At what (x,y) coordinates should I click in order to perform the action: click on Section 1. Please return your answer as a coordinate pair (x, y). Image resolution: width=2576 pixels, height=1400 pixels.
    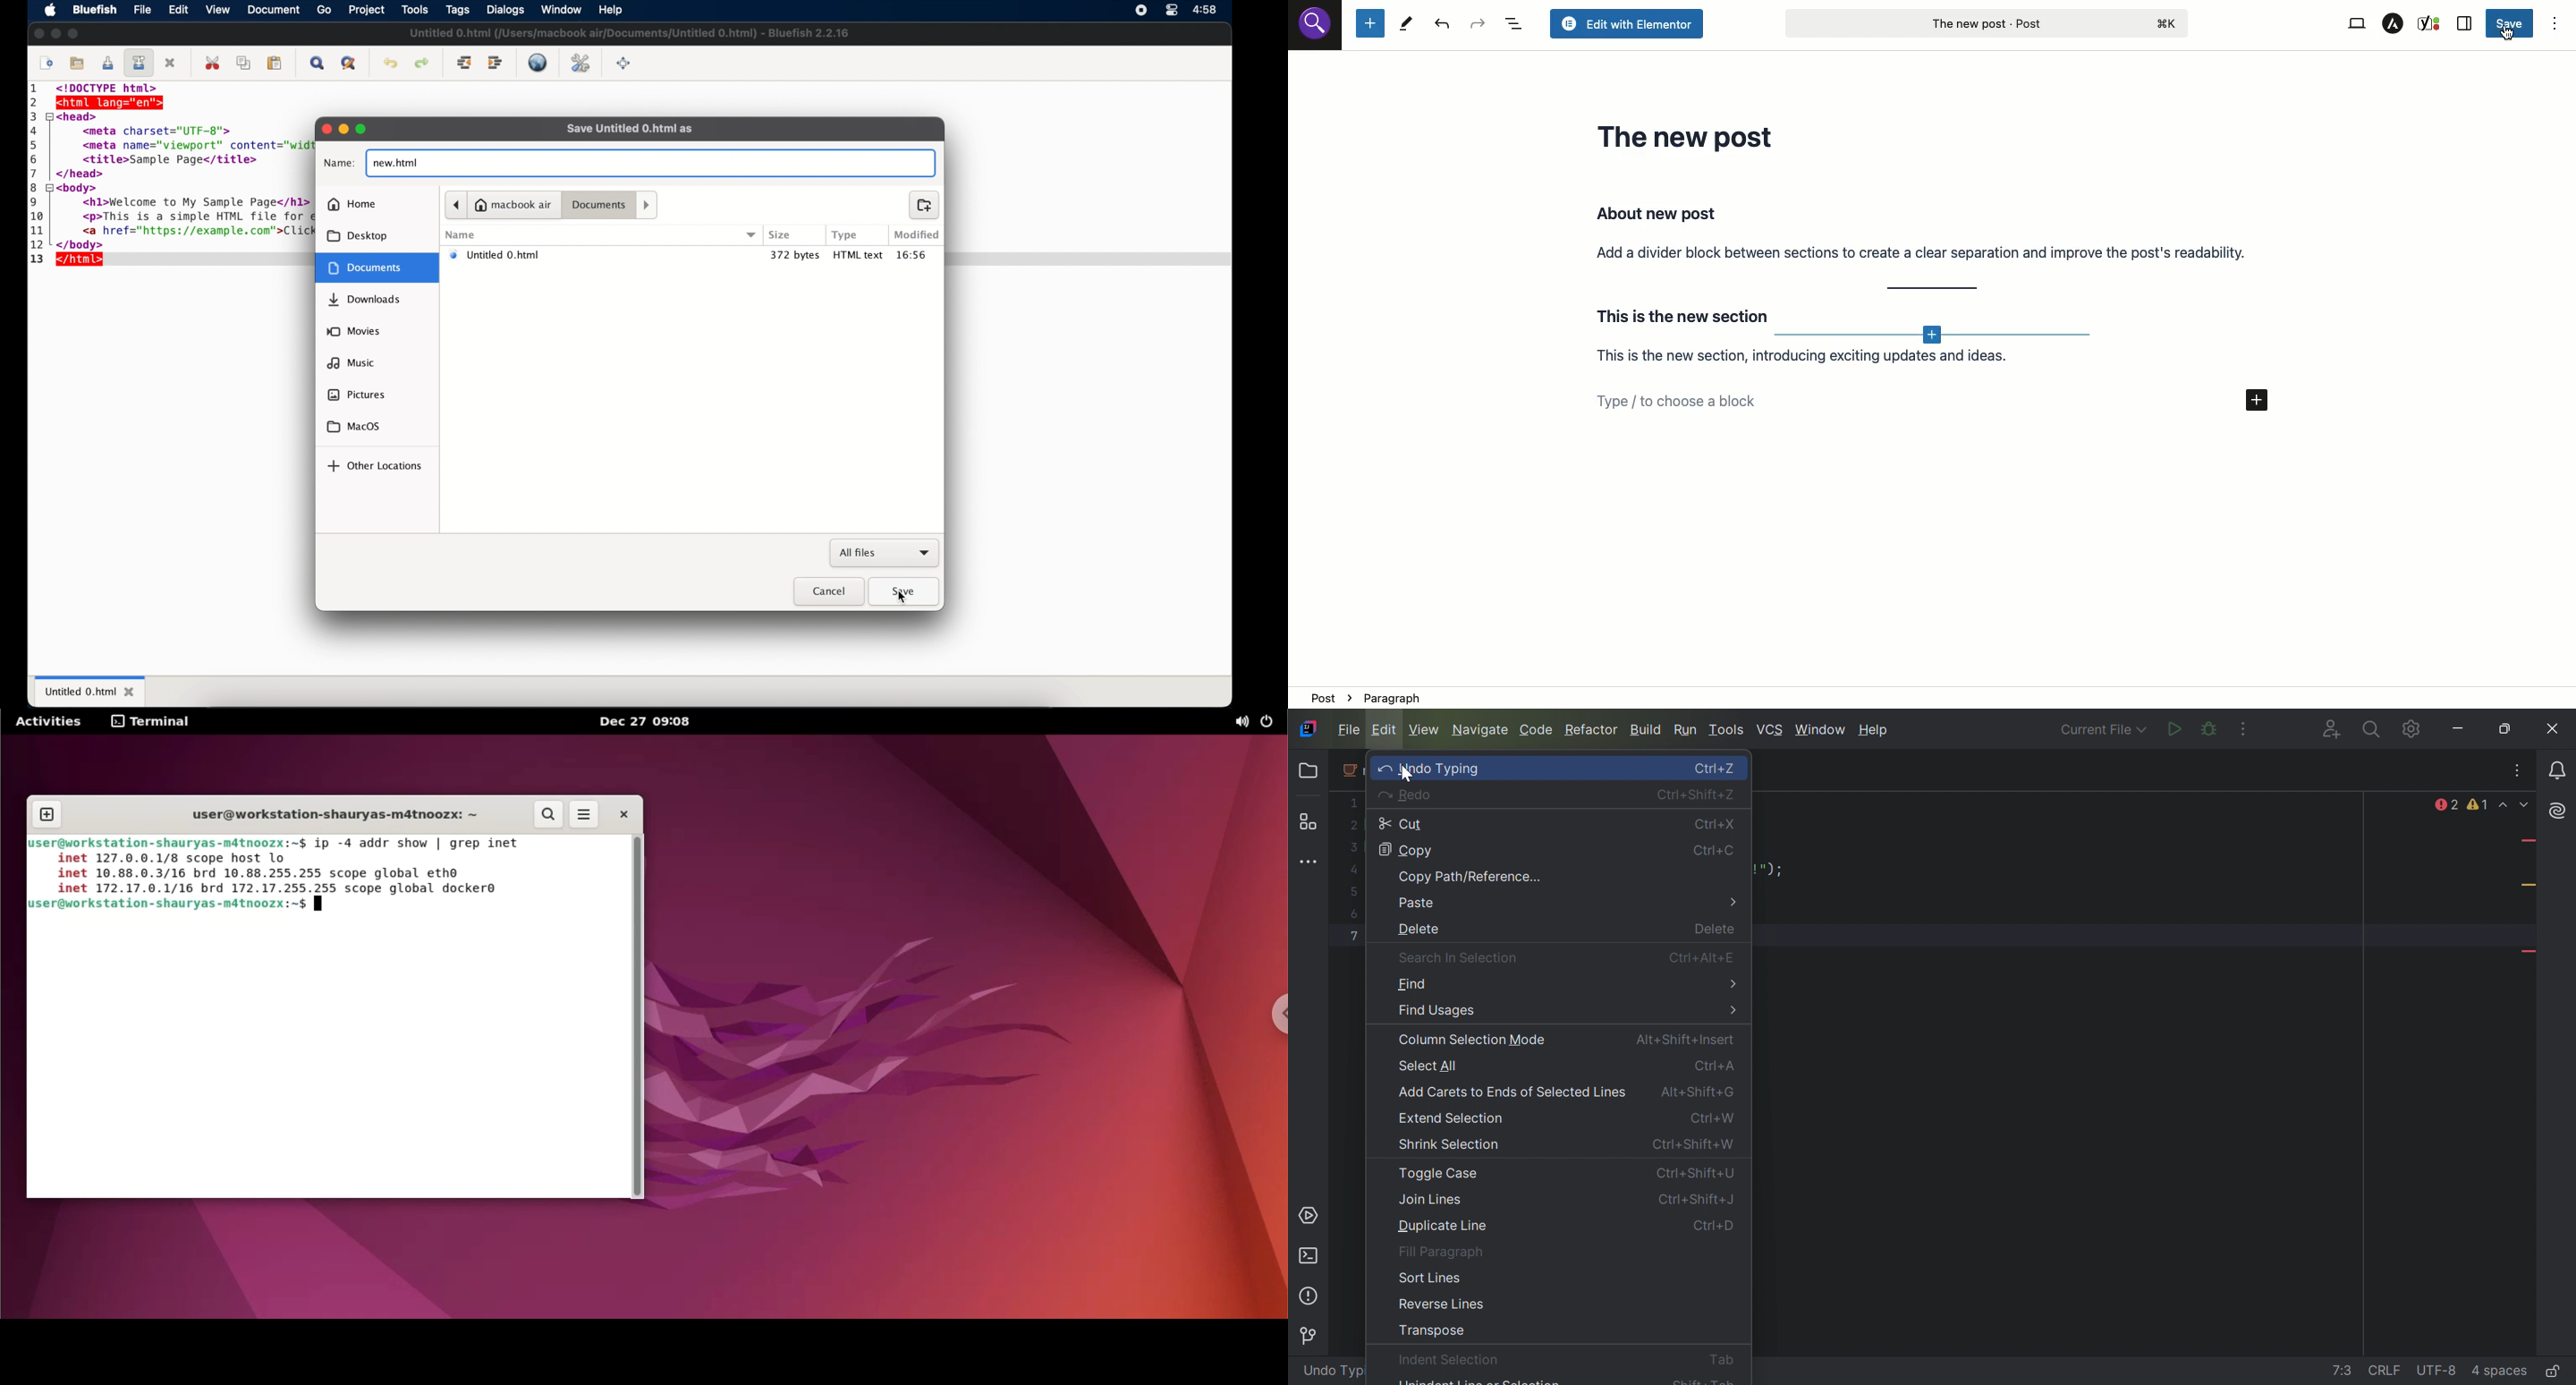
    Looking at the image, I should click on (1922, 232).